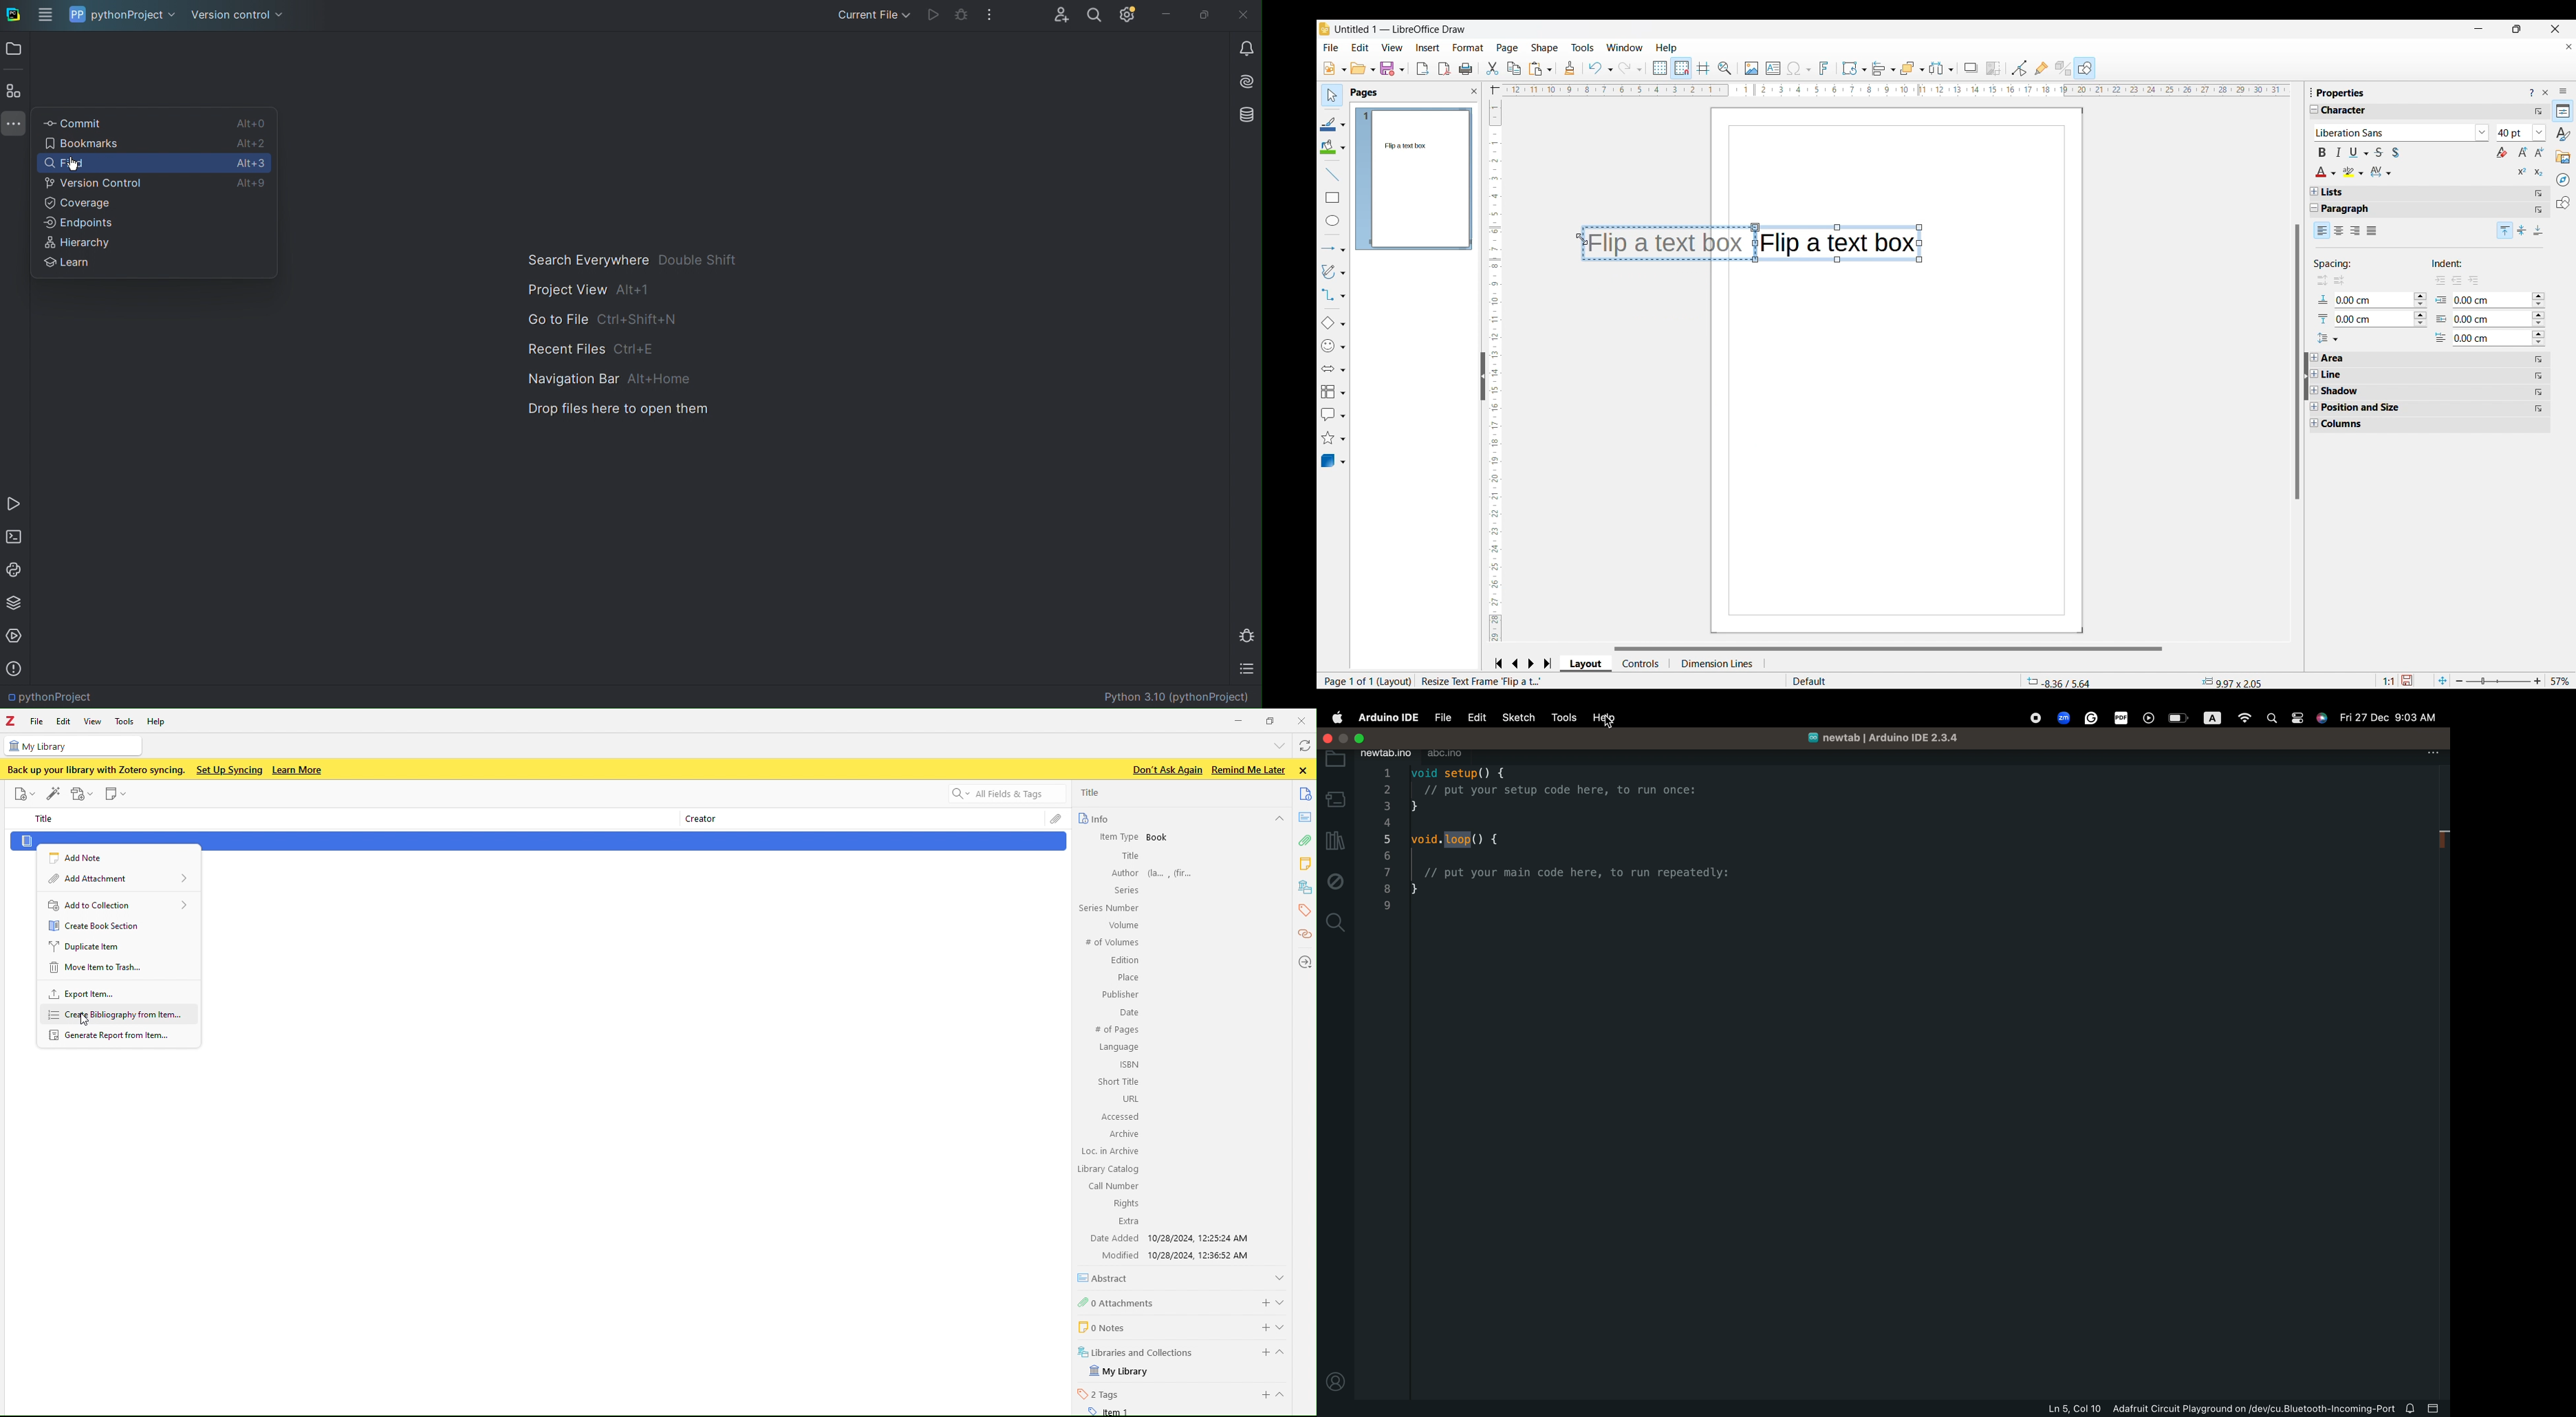 The image size is (2576, 1428). I want to click on Insert image, so click(1752, 69).